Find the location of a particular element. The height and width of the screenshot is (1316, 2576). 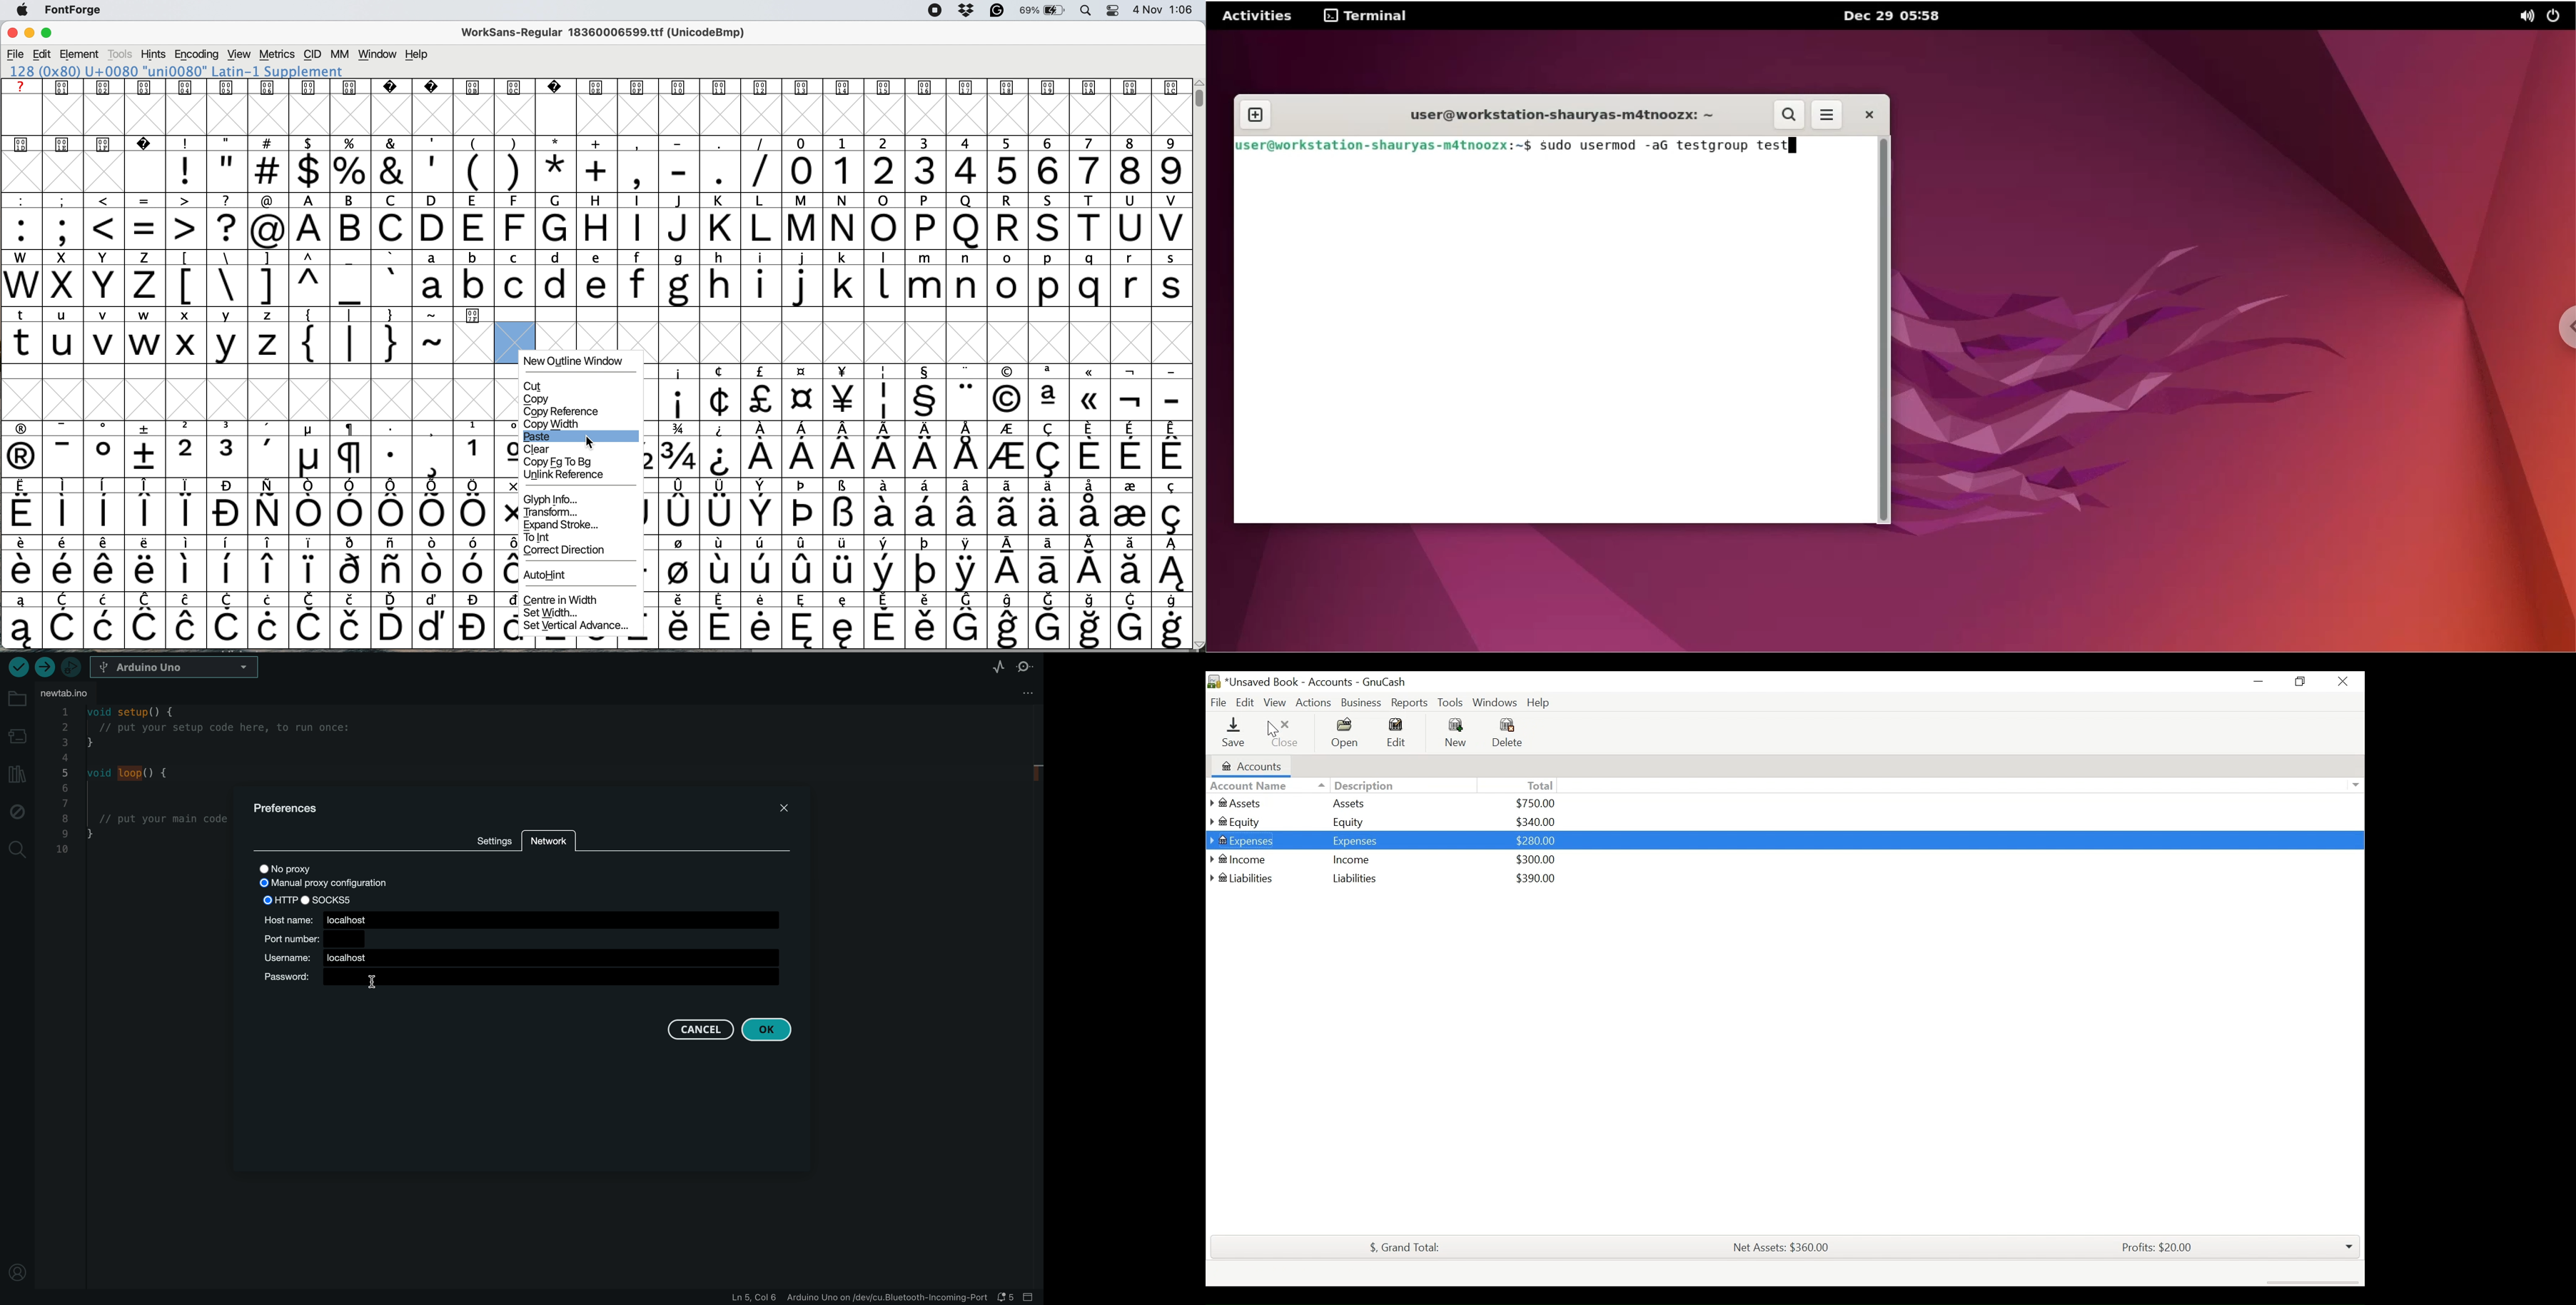

battery is located at coordinates (1042, 11).